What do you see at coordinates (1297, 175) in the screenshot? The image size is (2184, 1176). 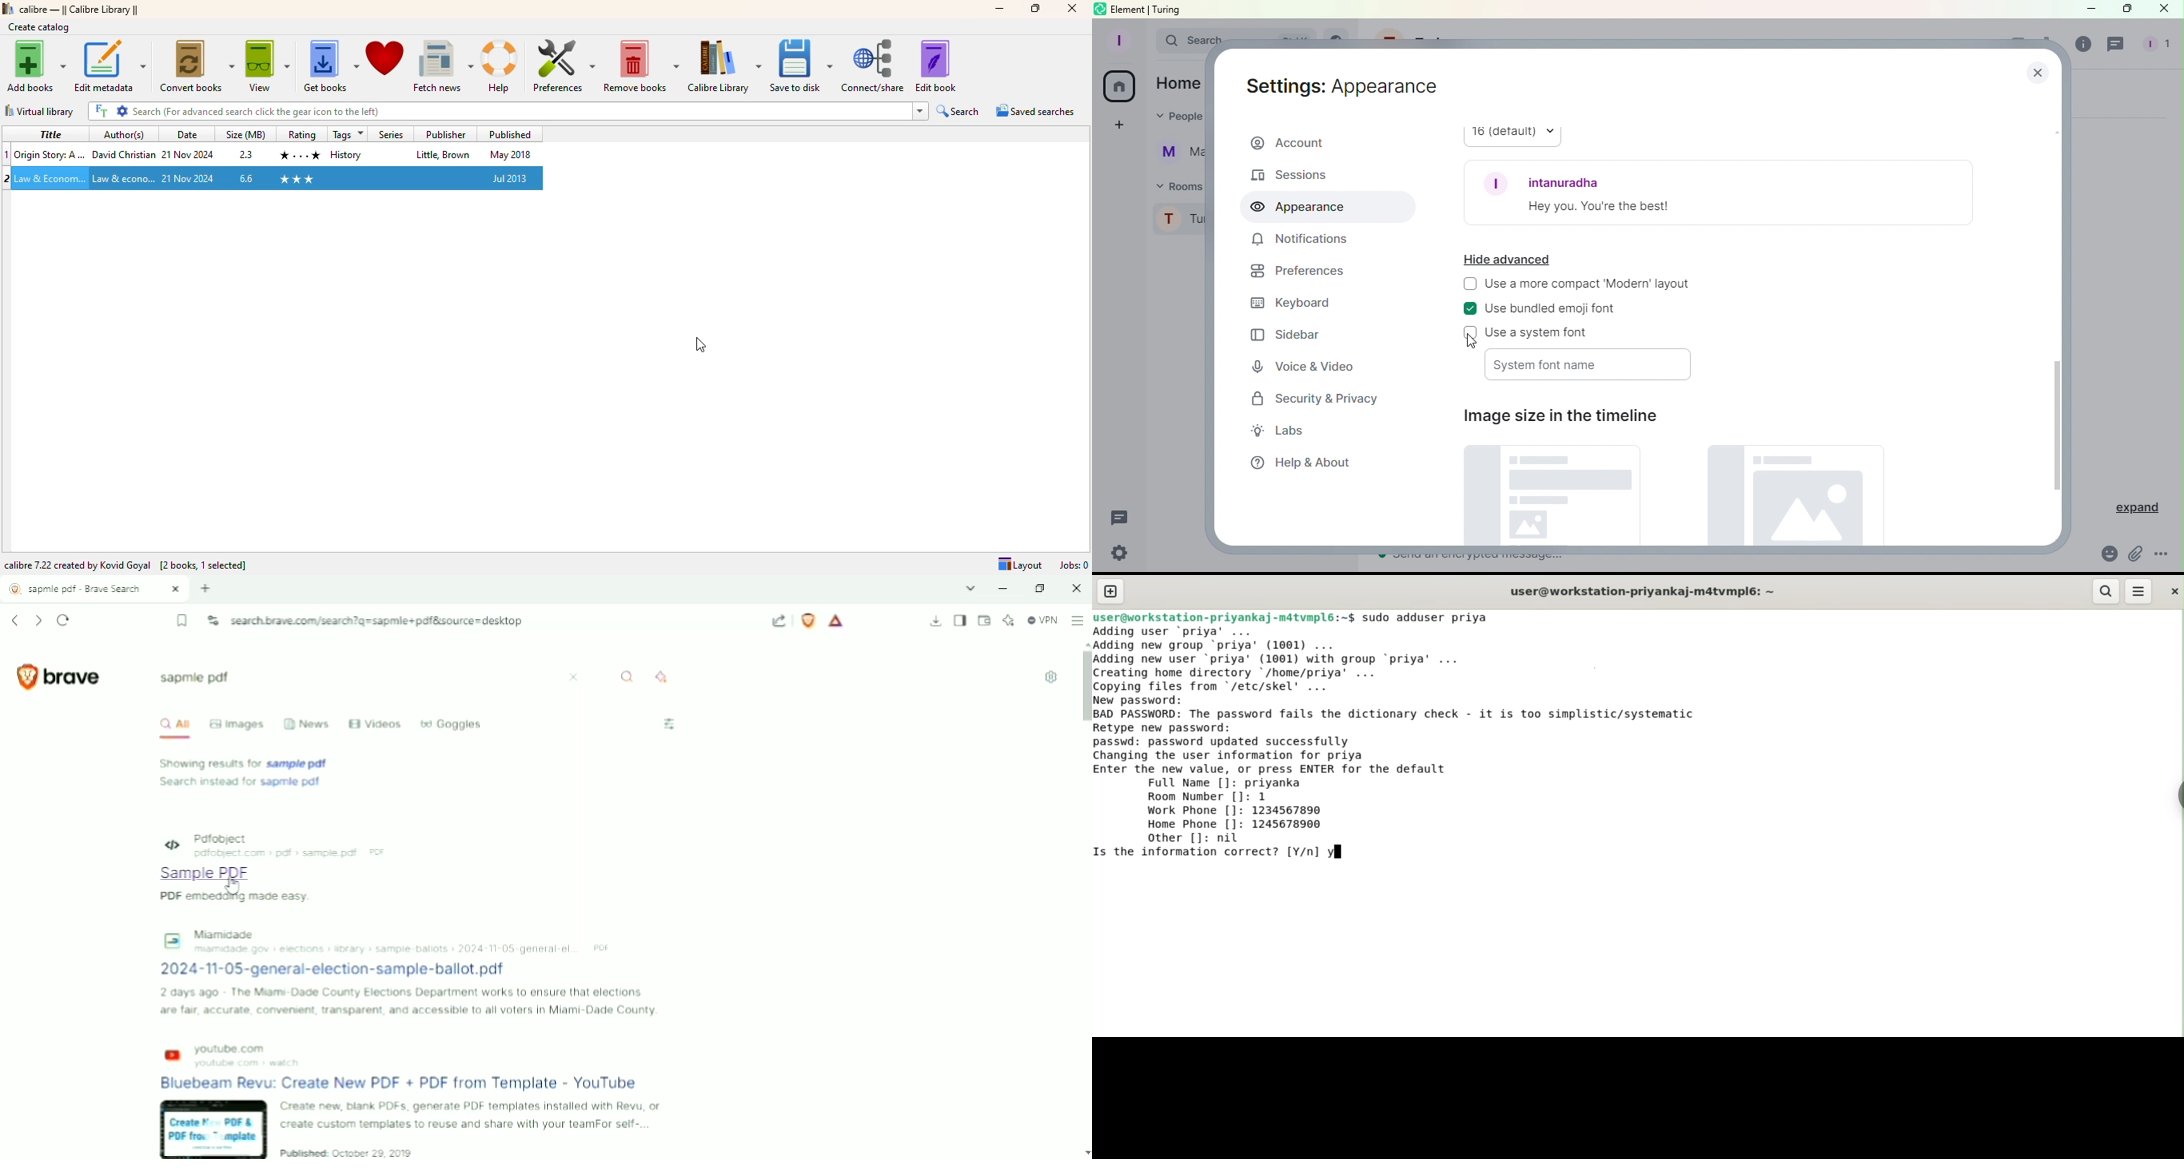 I see `Sessions` at bounding box center [1297, 175].